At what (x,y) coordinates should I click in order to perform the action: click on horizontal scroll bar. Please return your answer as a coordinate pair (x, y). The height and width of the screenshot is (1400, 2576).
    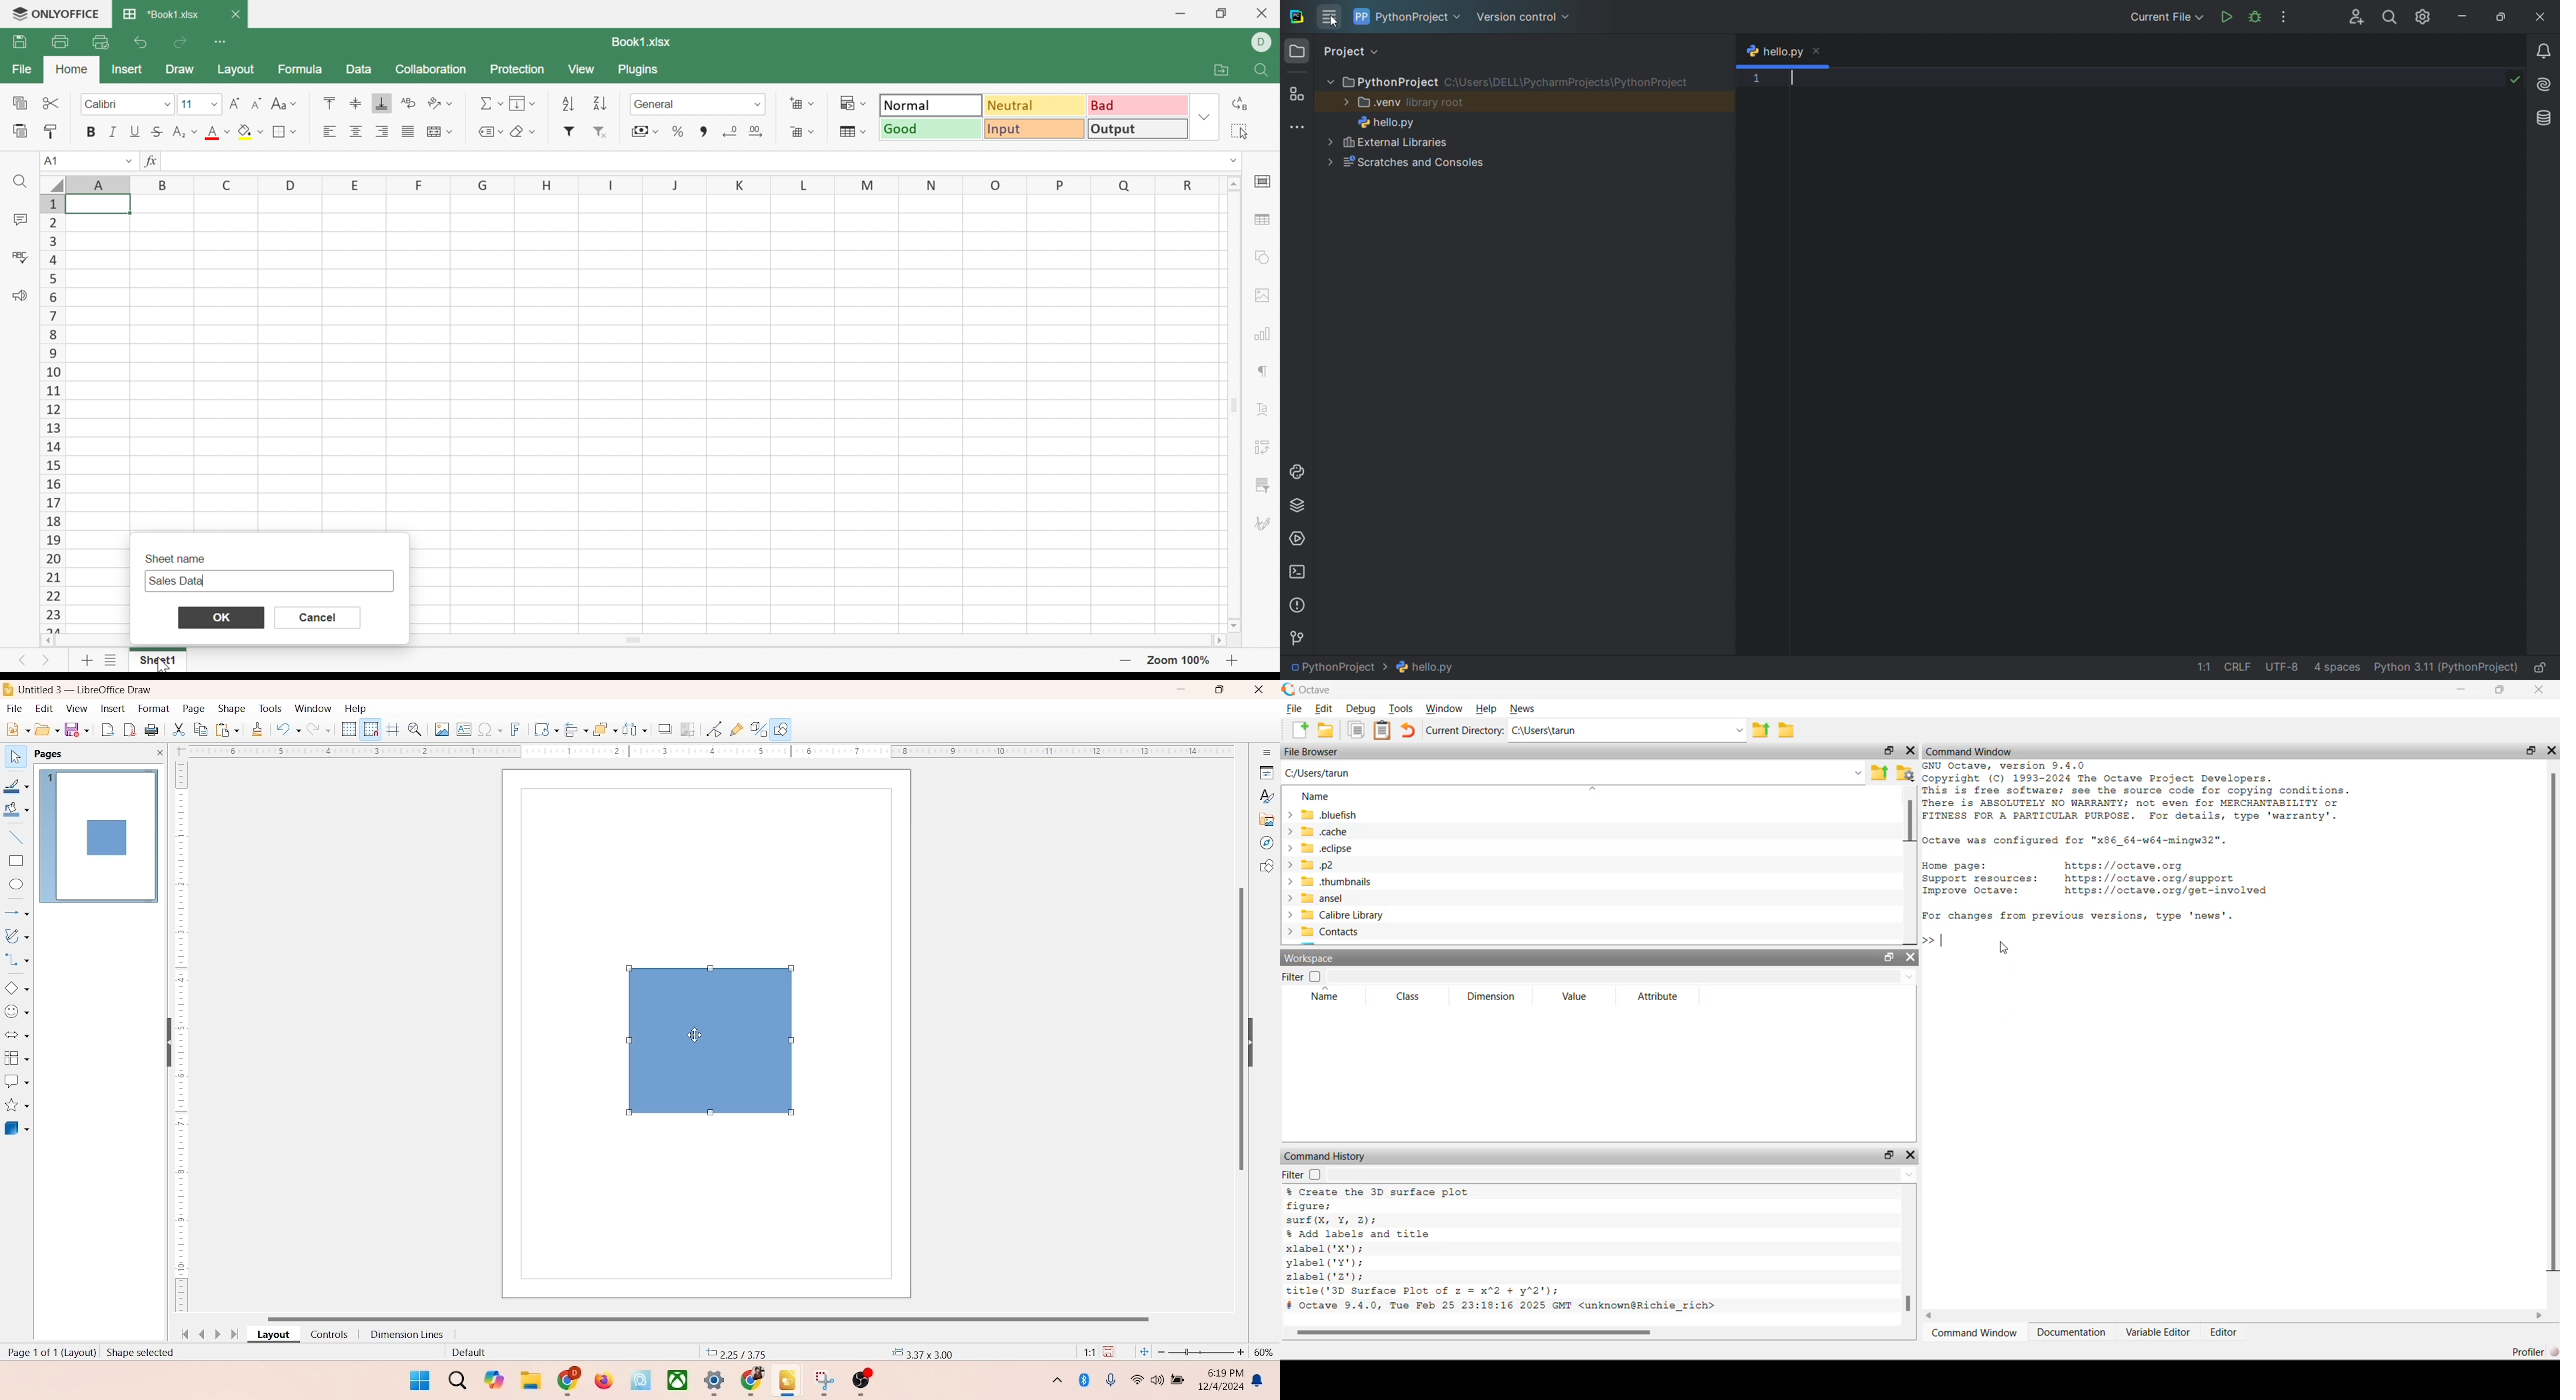
    Looking at the image, I should click on (724, 1316).